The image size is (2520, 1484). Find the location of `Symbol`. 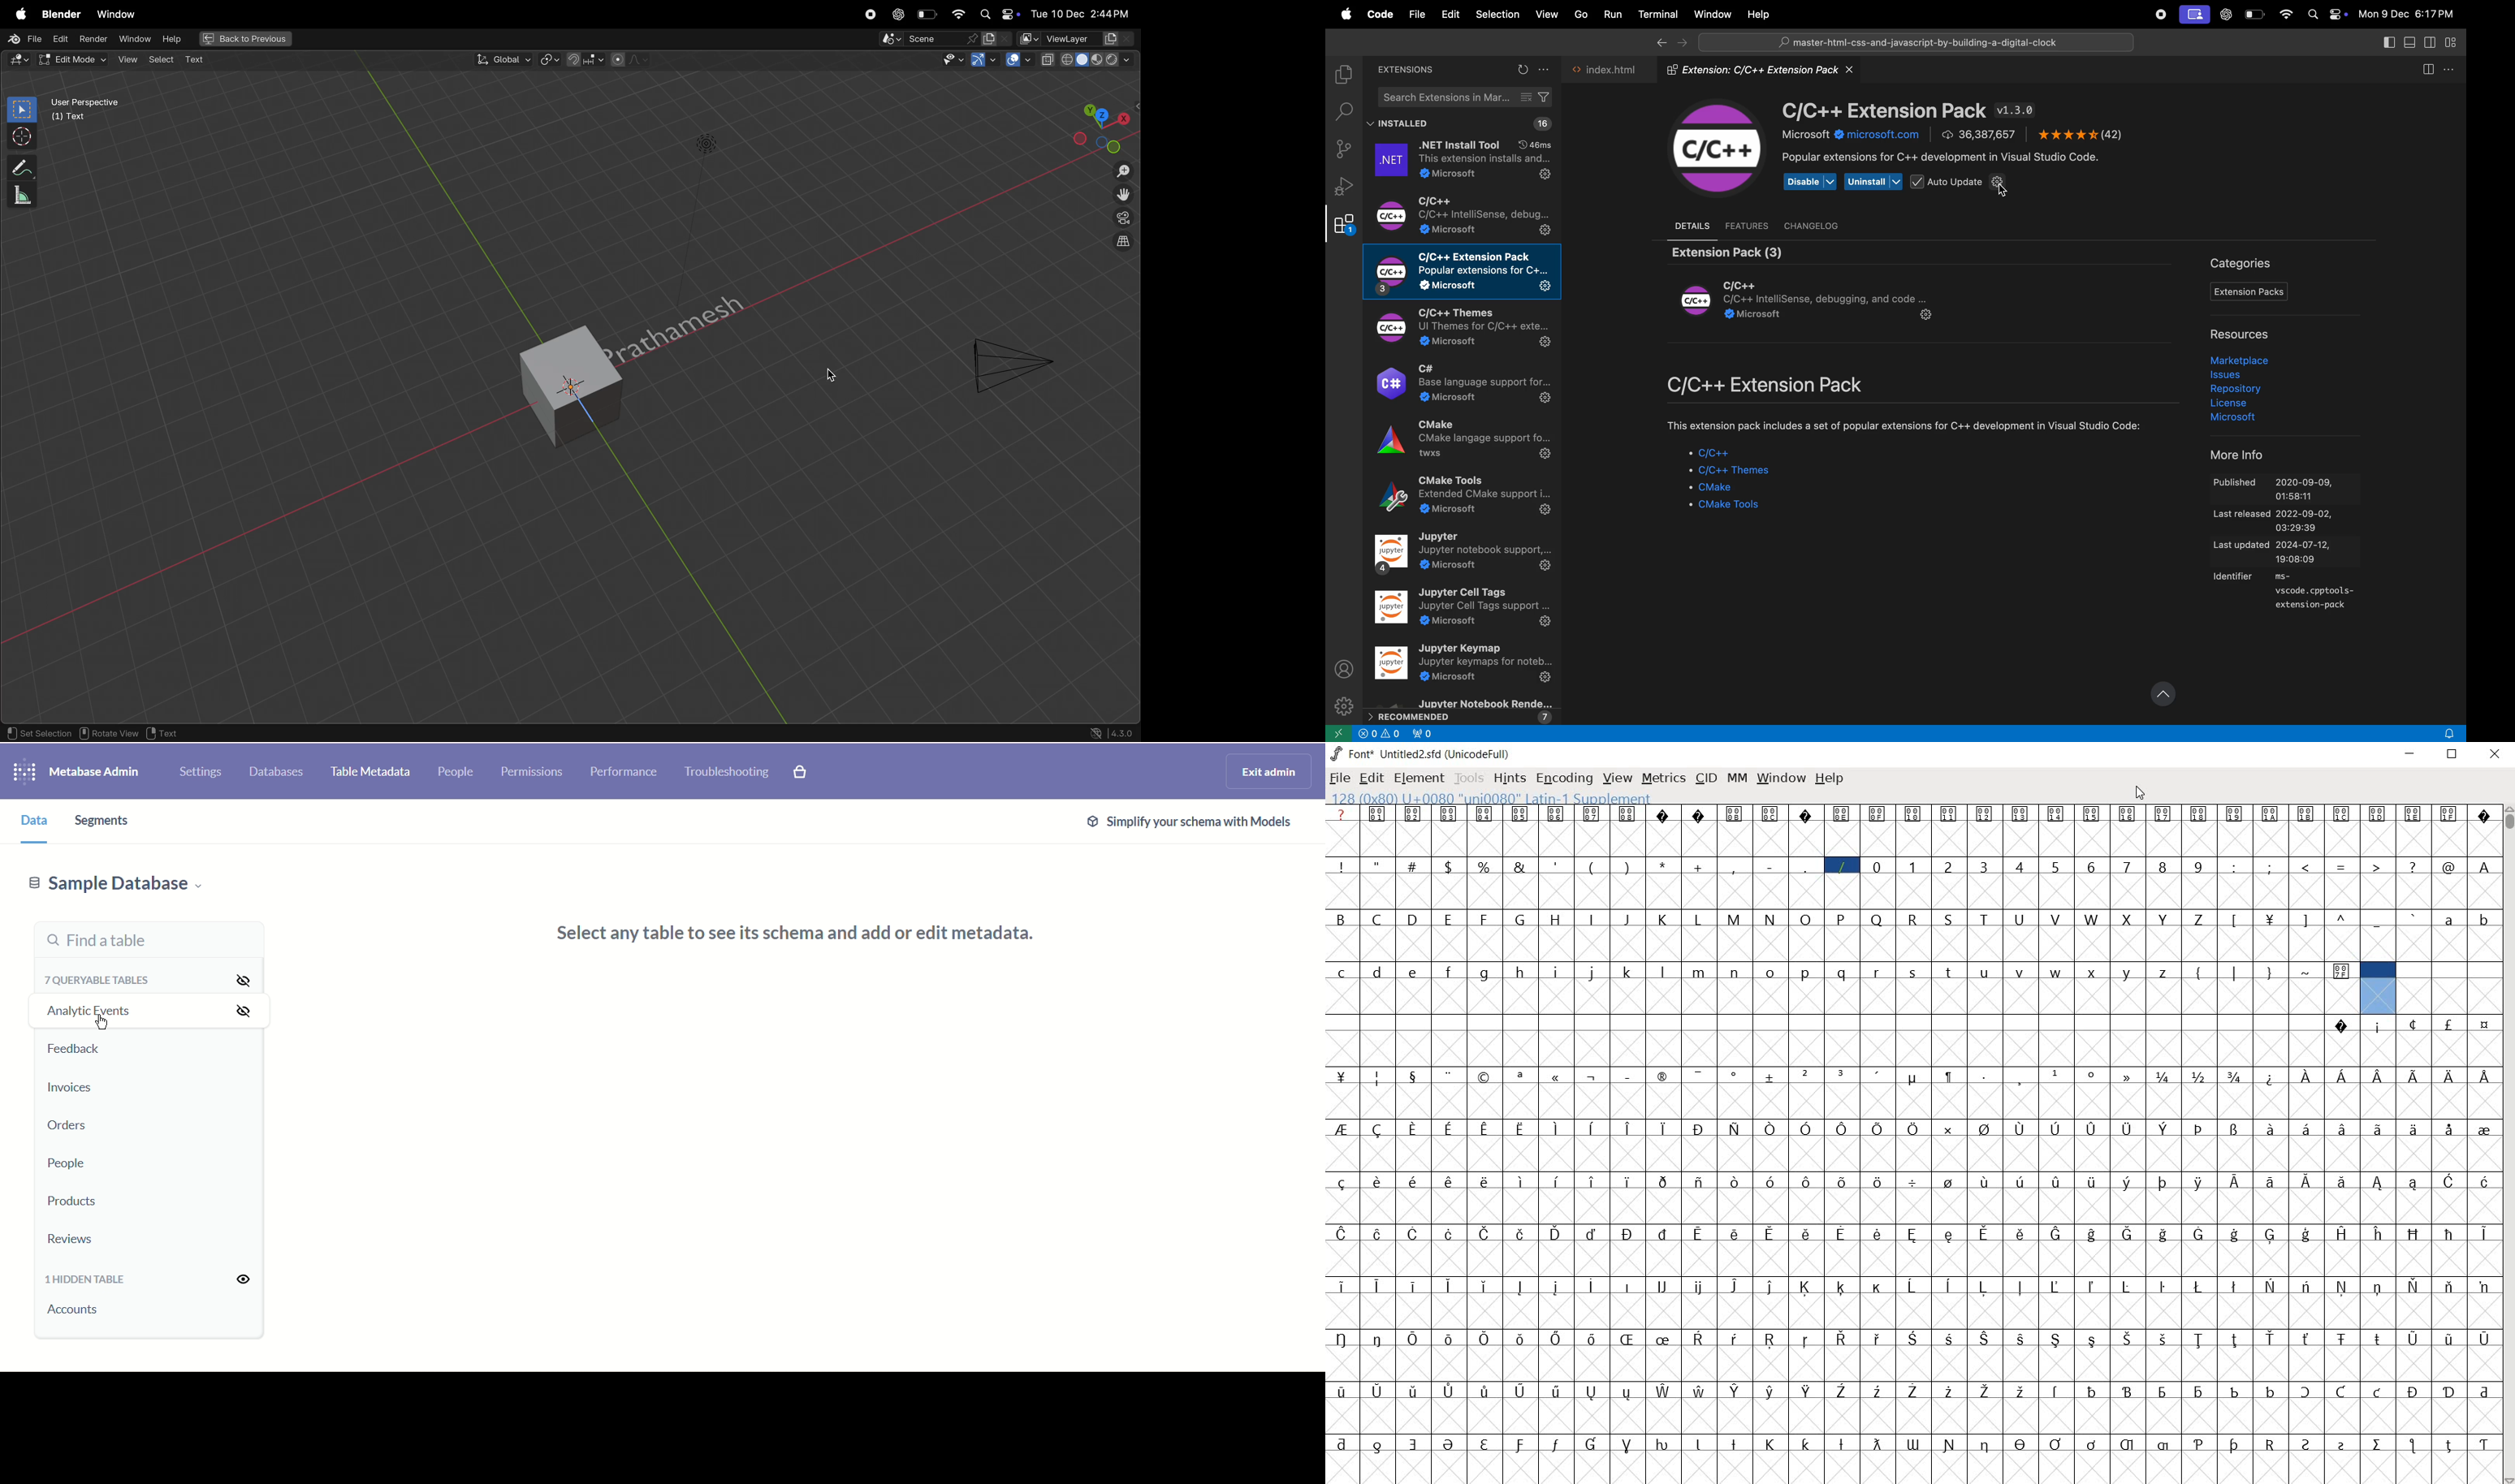

Symbol is located at coordinates (2377, 1339).